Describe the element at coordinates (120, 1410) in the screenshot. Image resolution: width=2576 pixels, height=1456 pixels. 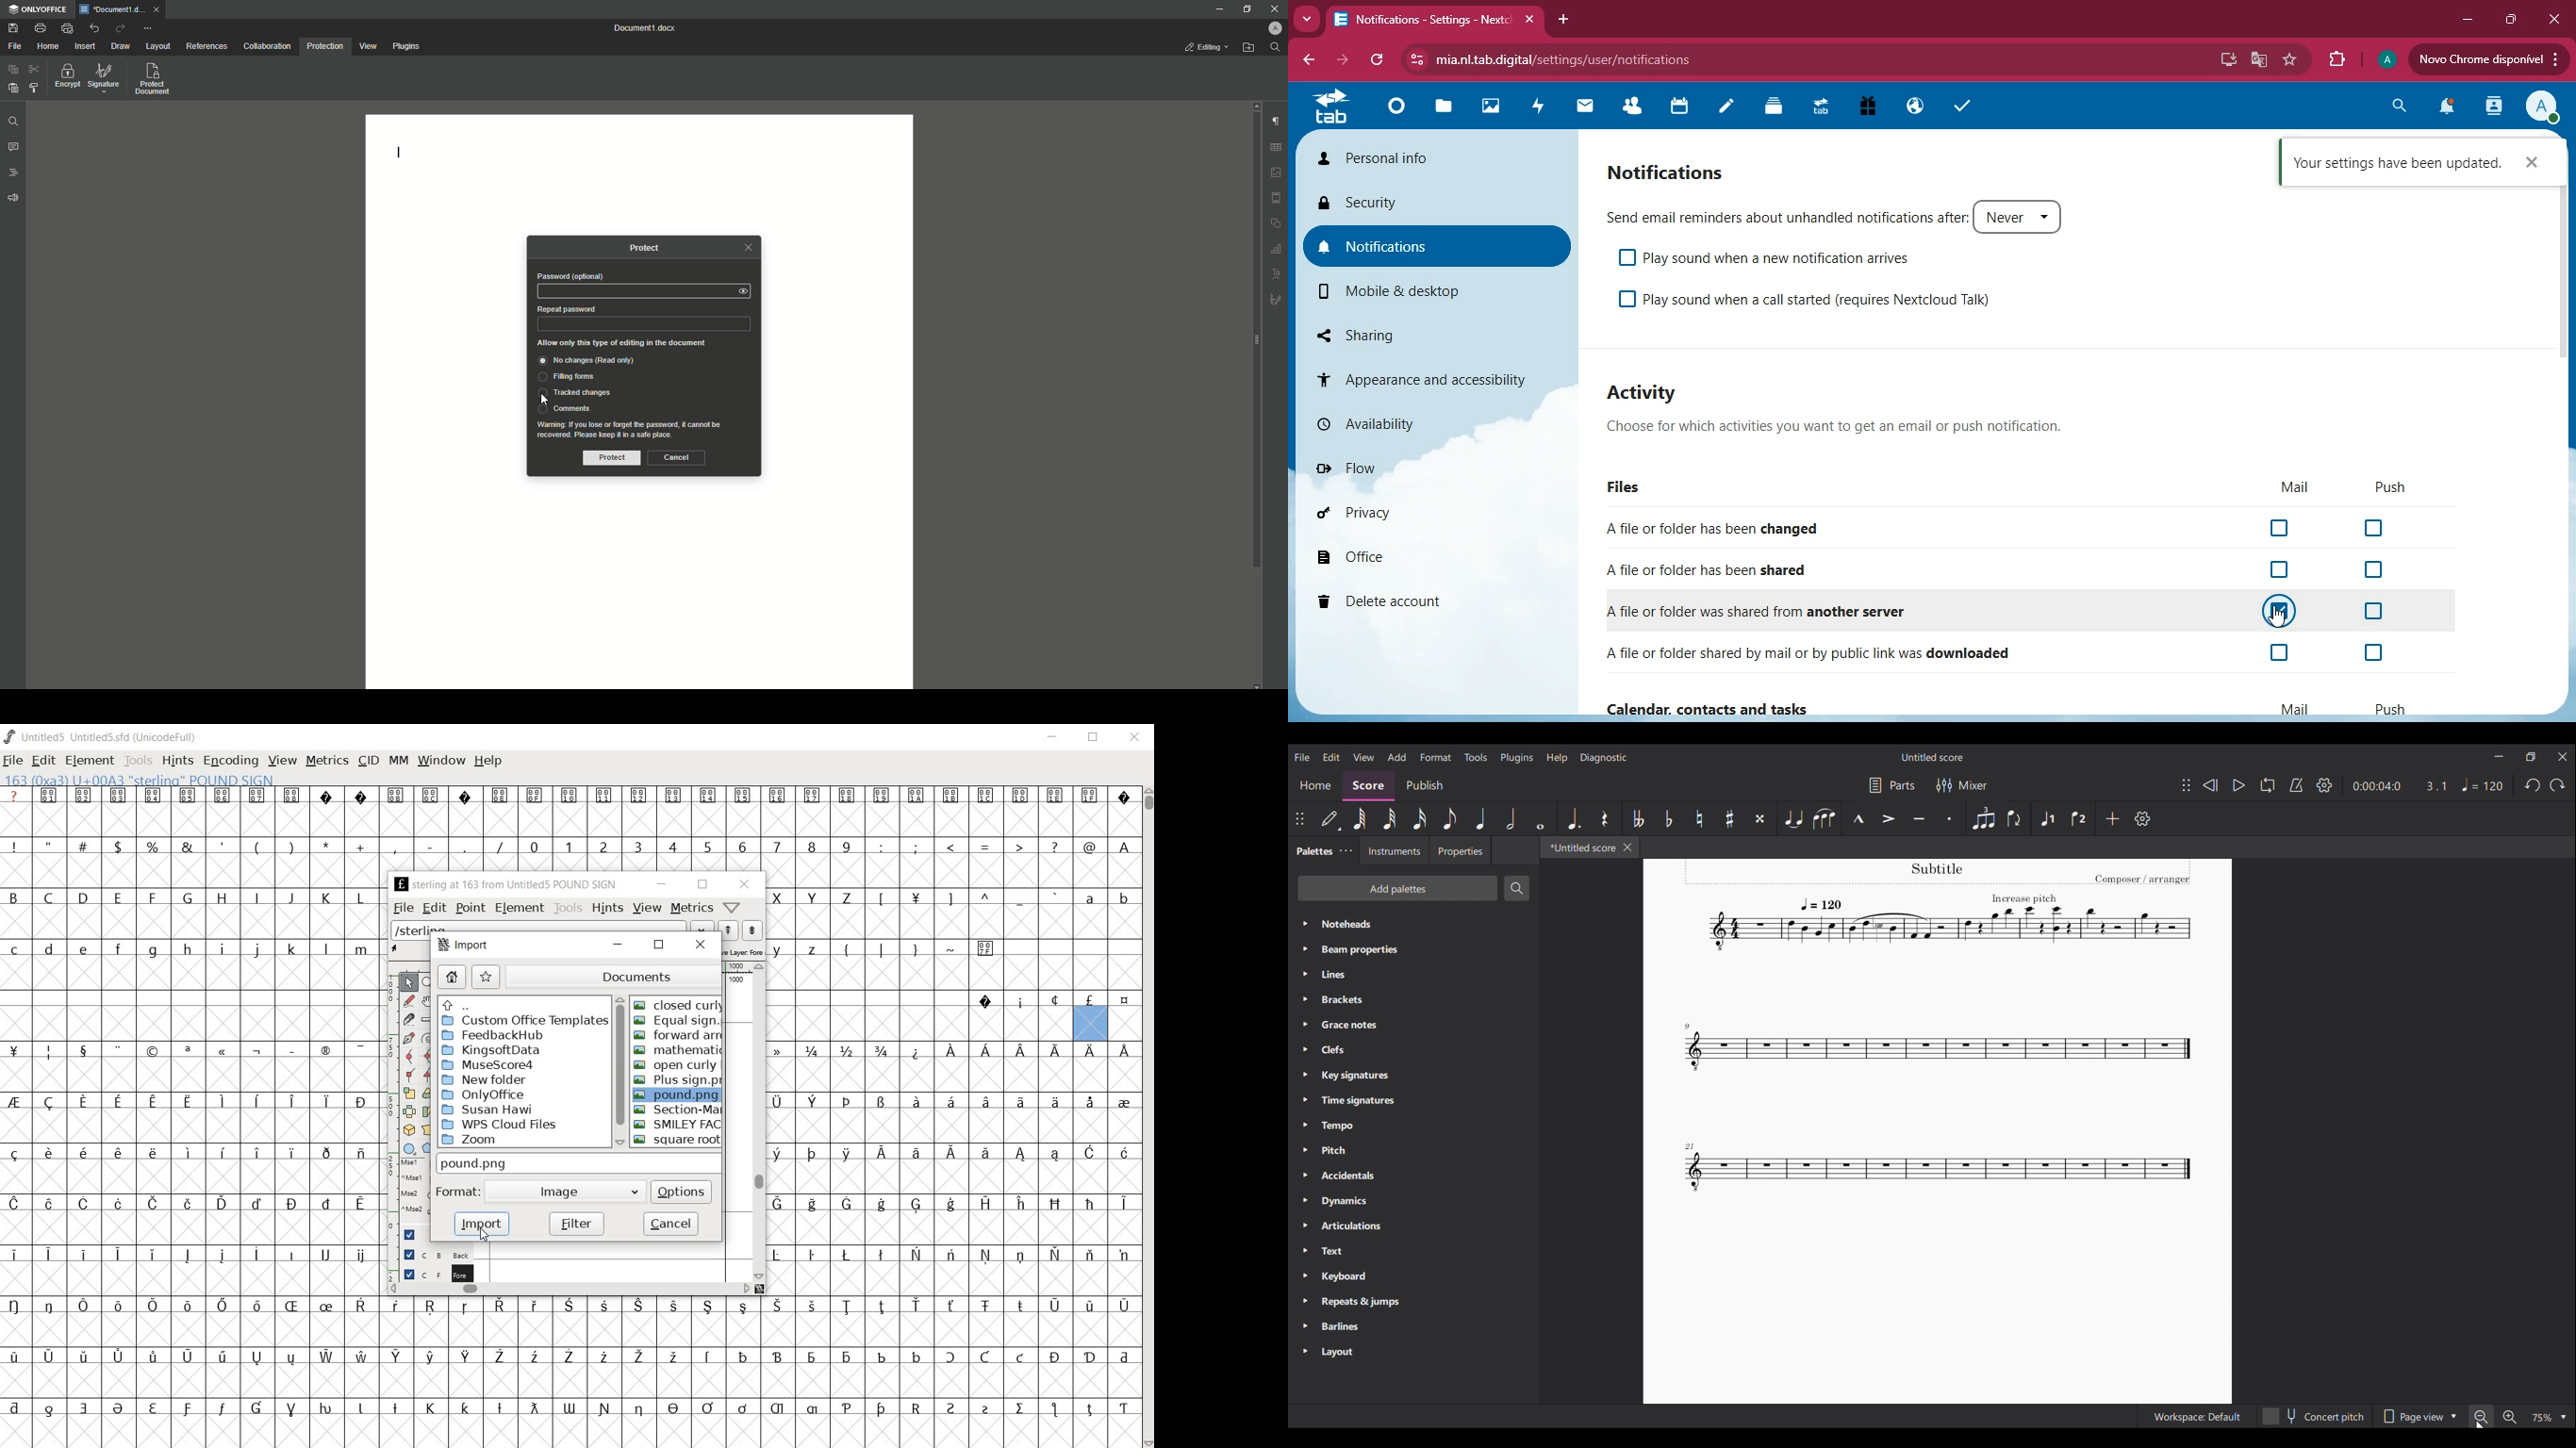
I see `Symbol` at that location.